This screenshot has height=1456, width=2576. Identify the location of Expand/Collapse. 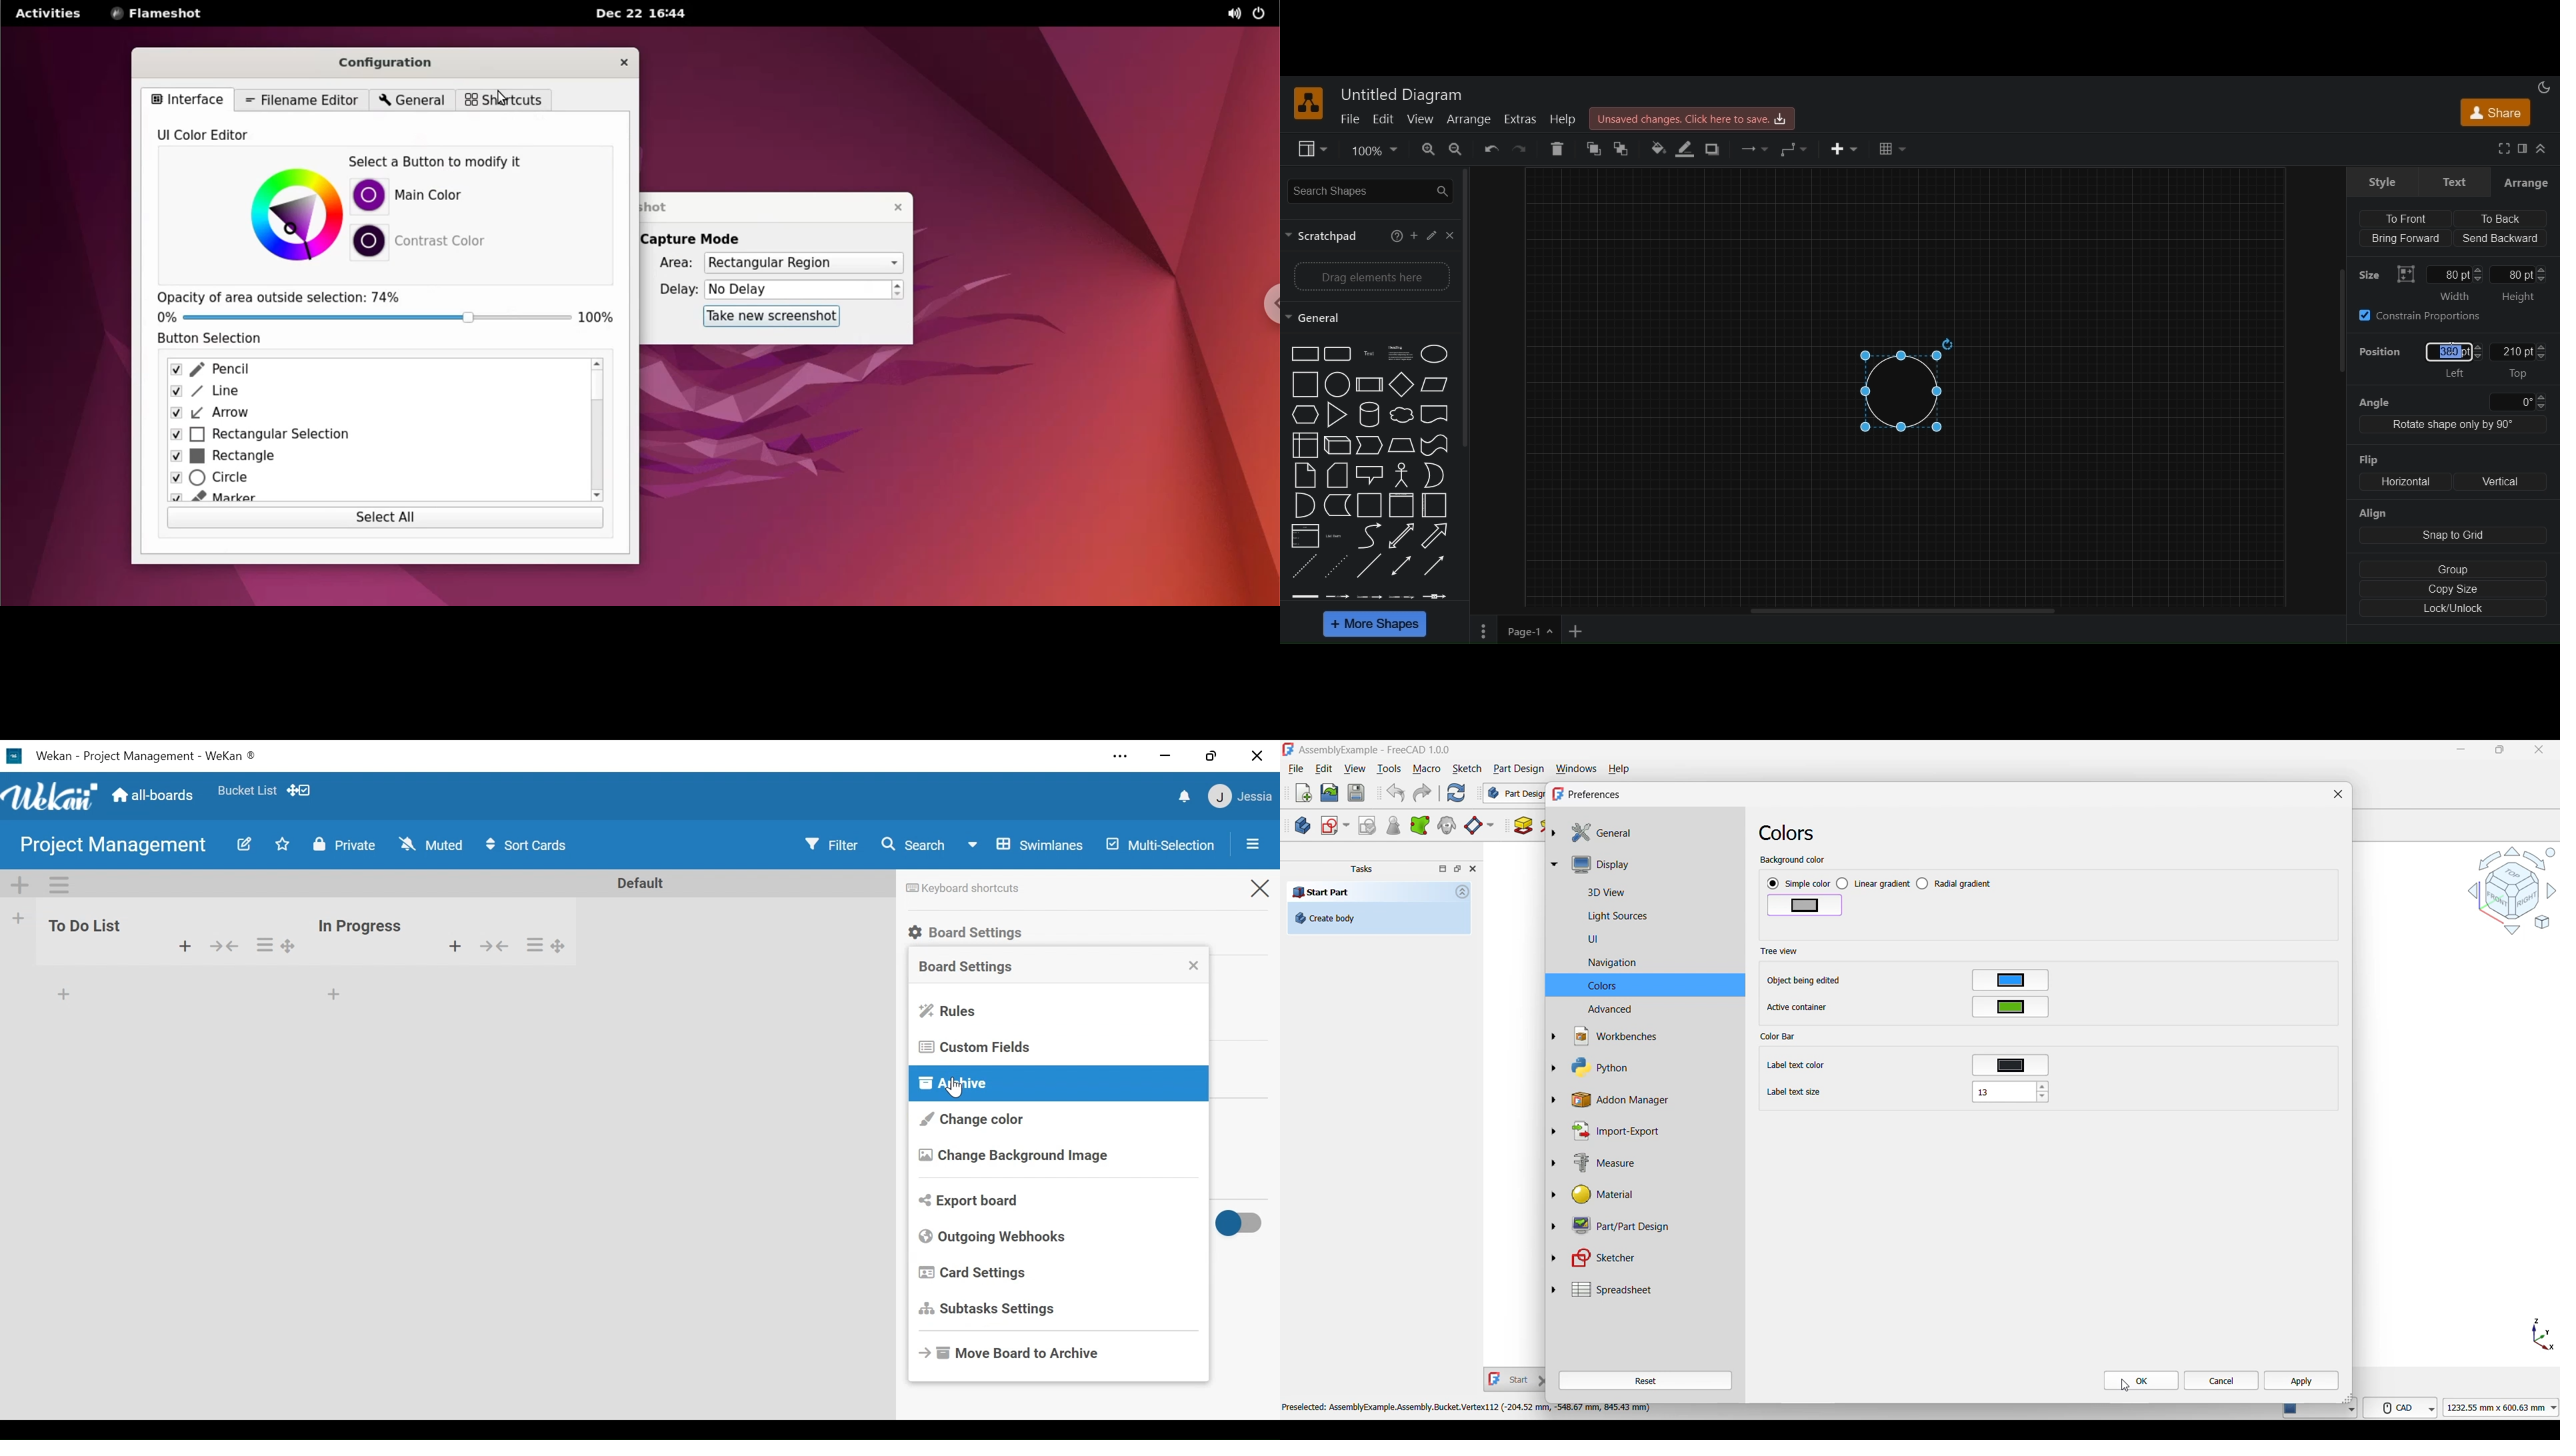
(1554, 1061).